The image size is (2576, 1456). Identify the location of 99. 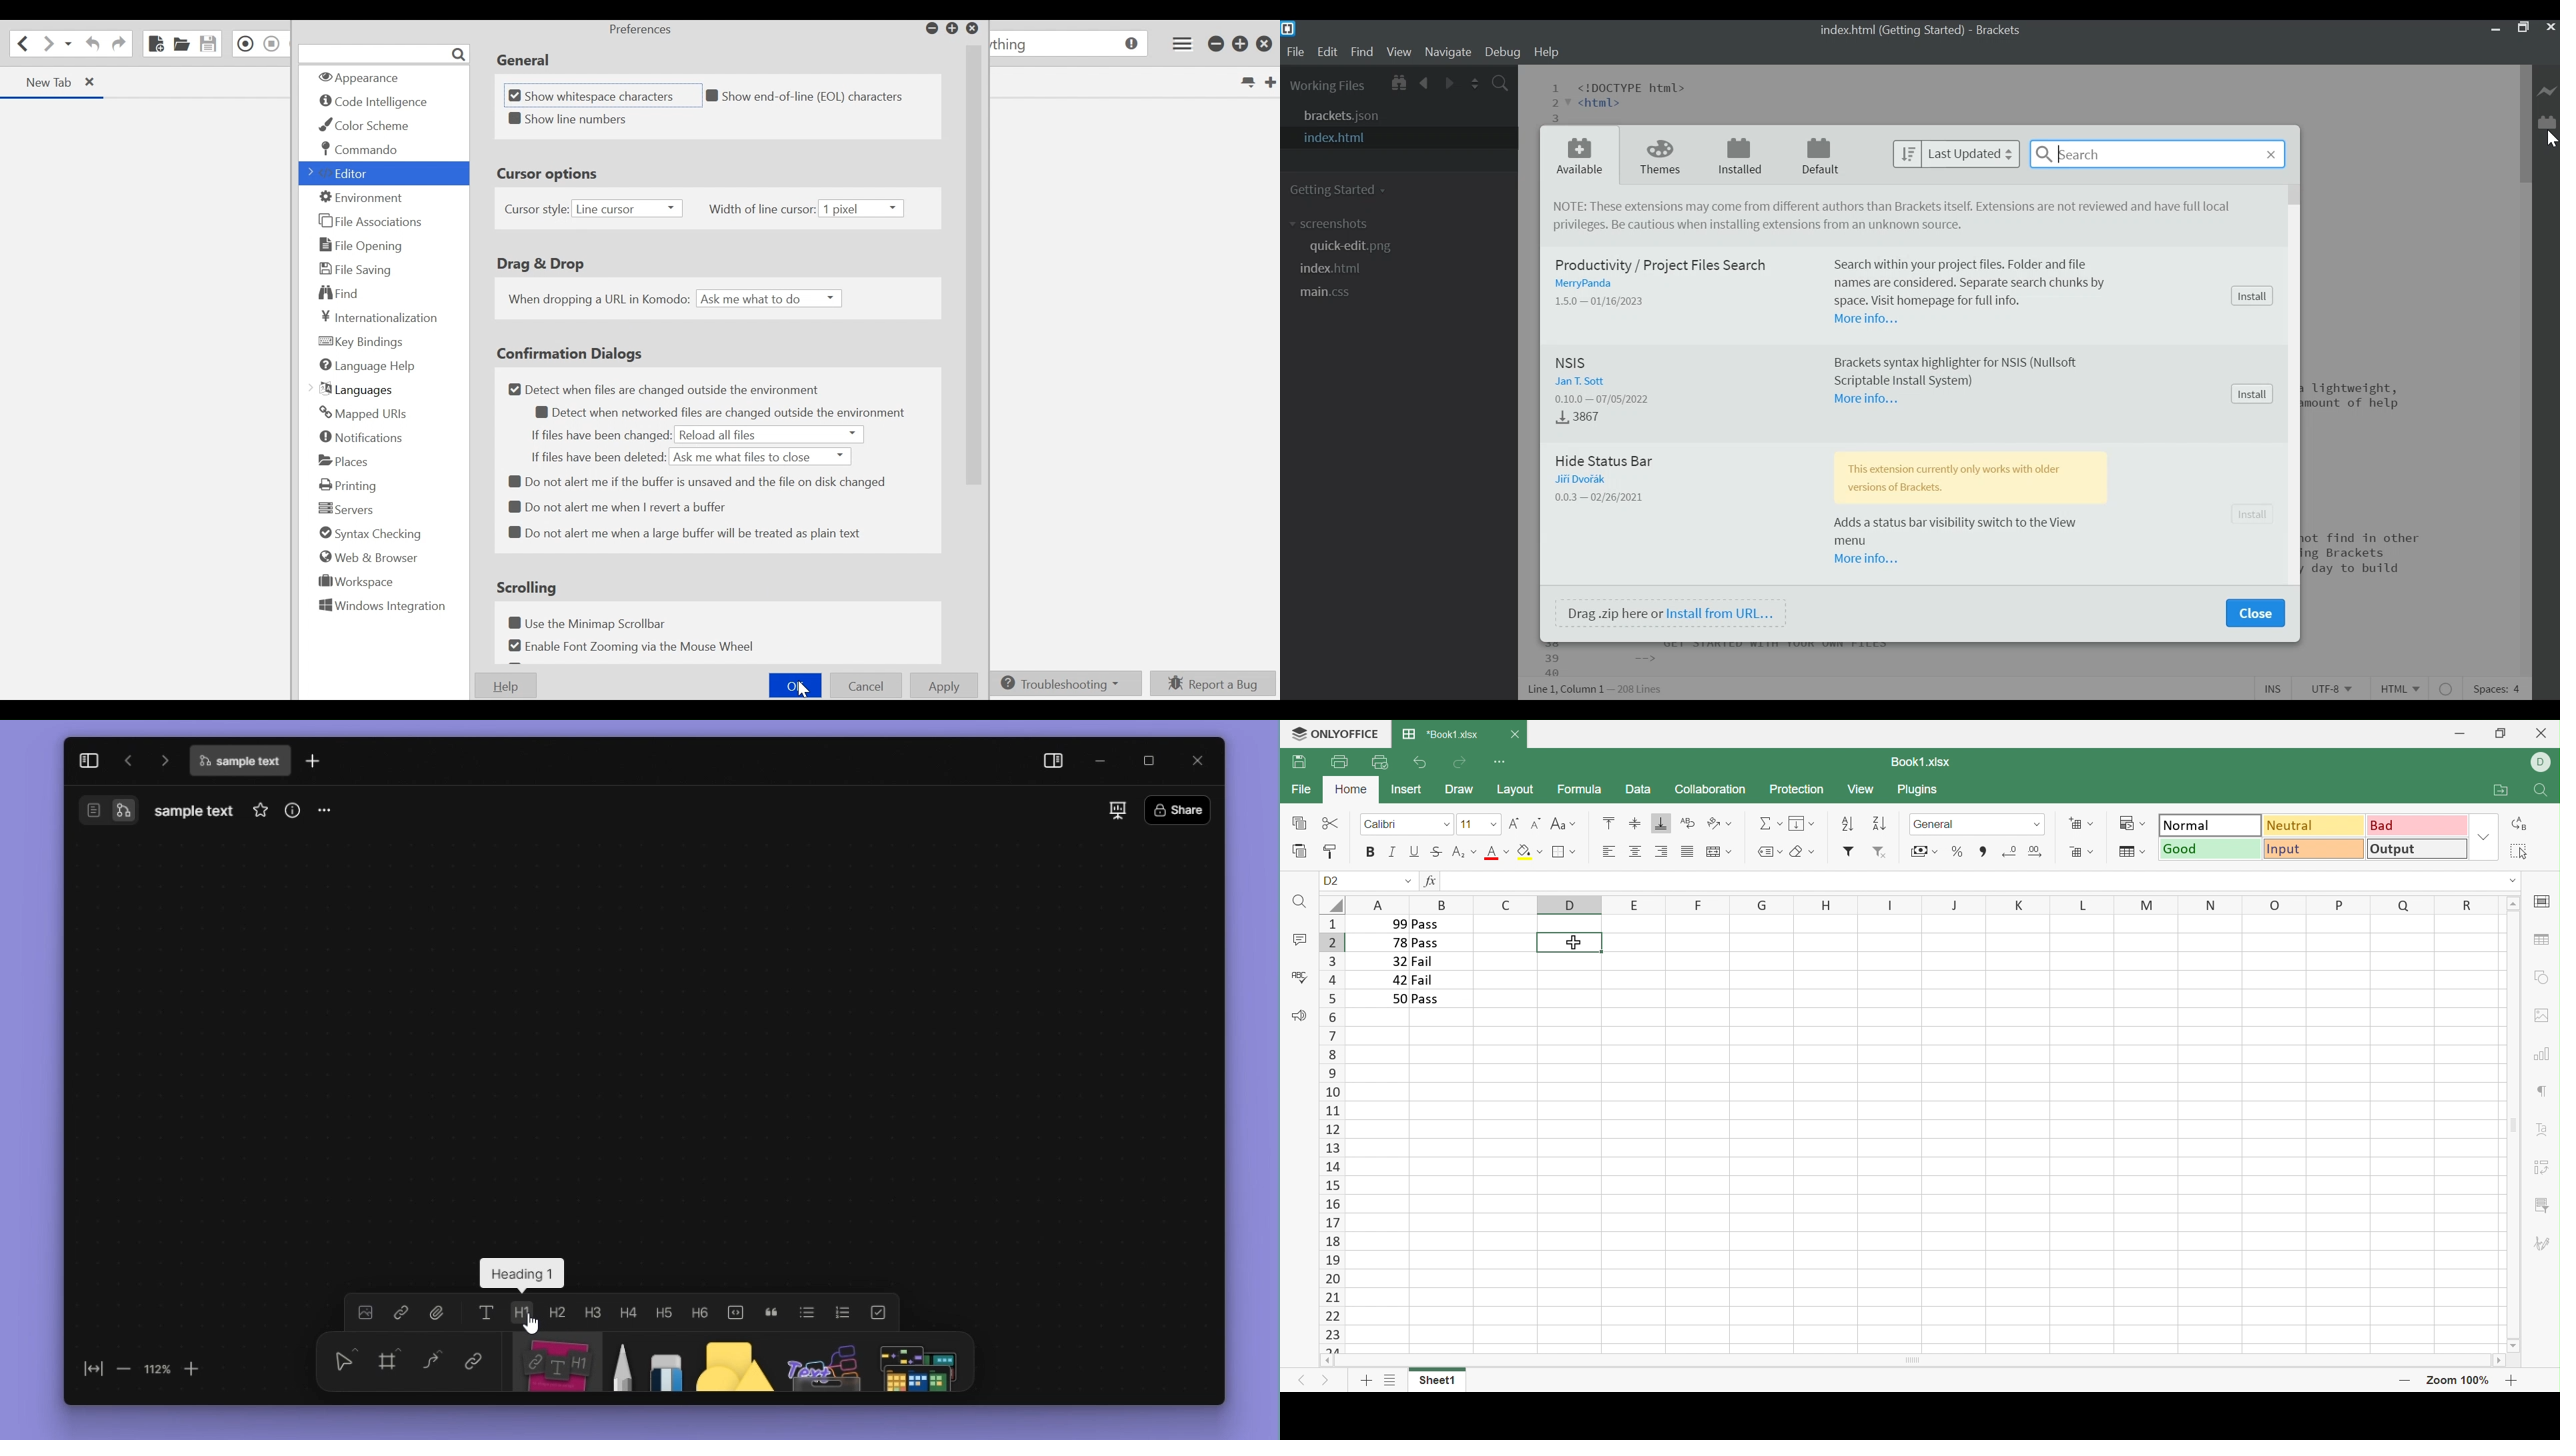
(1454, 882).